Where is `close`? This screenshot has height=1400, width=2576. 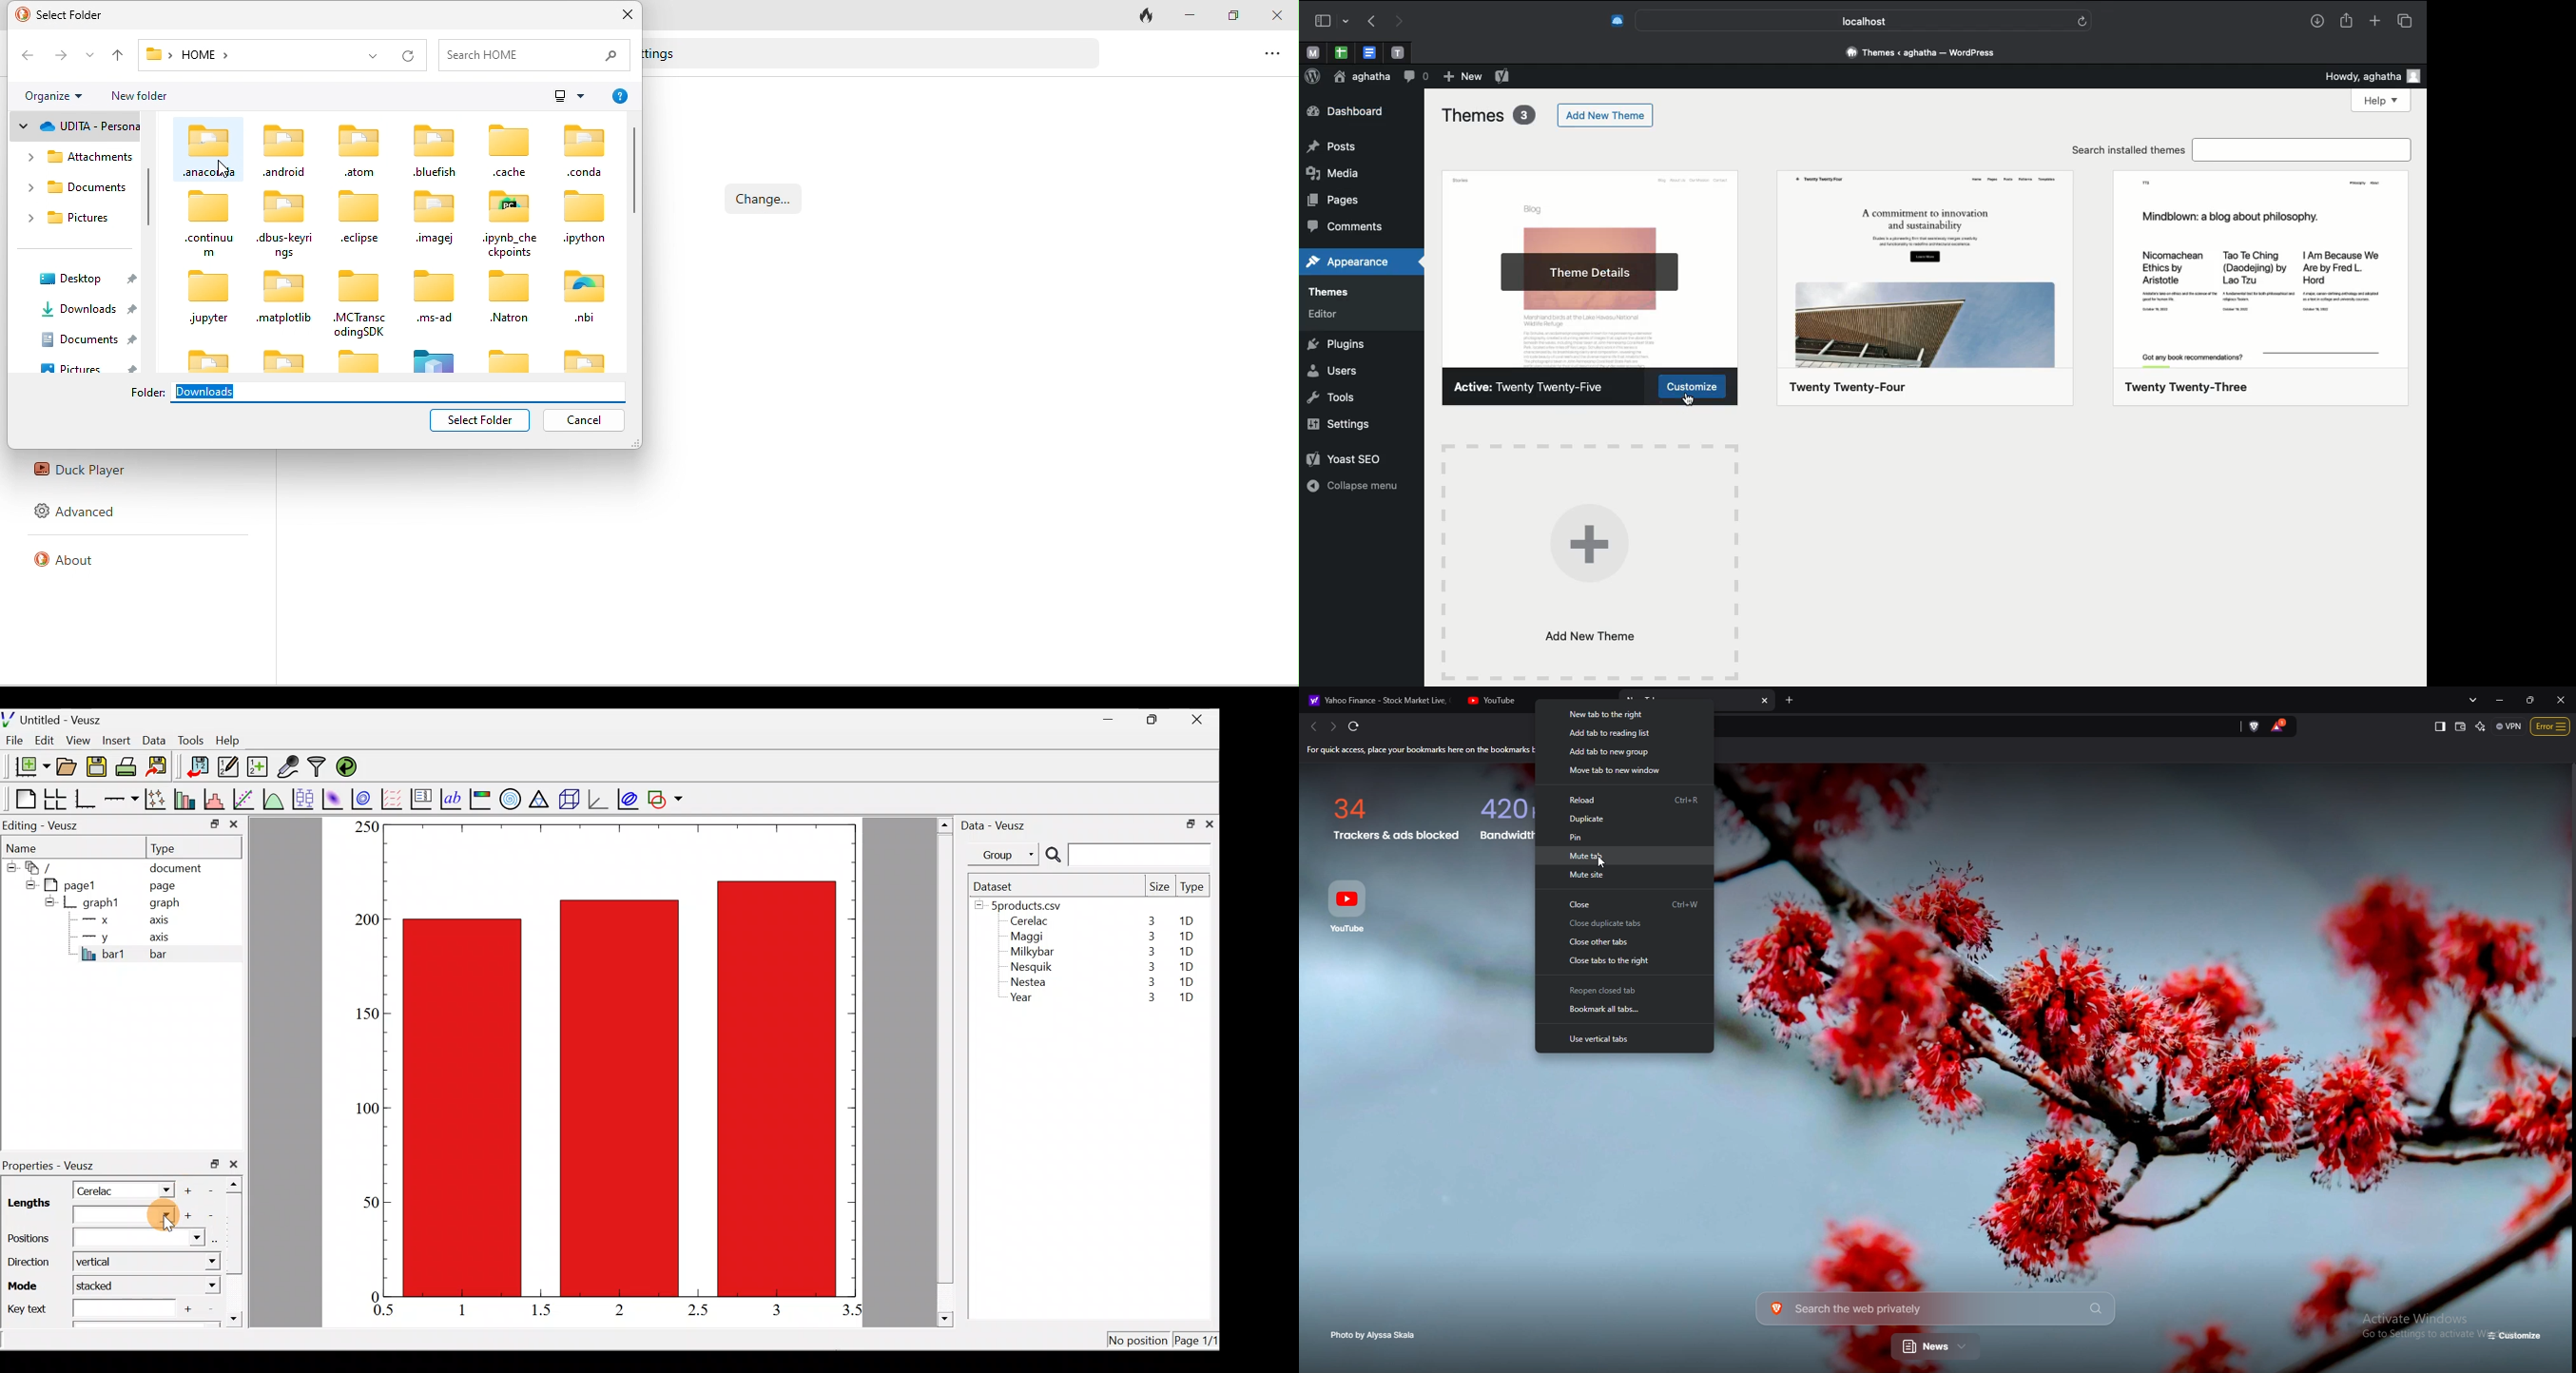 close is located at coordinates (236, 1164).